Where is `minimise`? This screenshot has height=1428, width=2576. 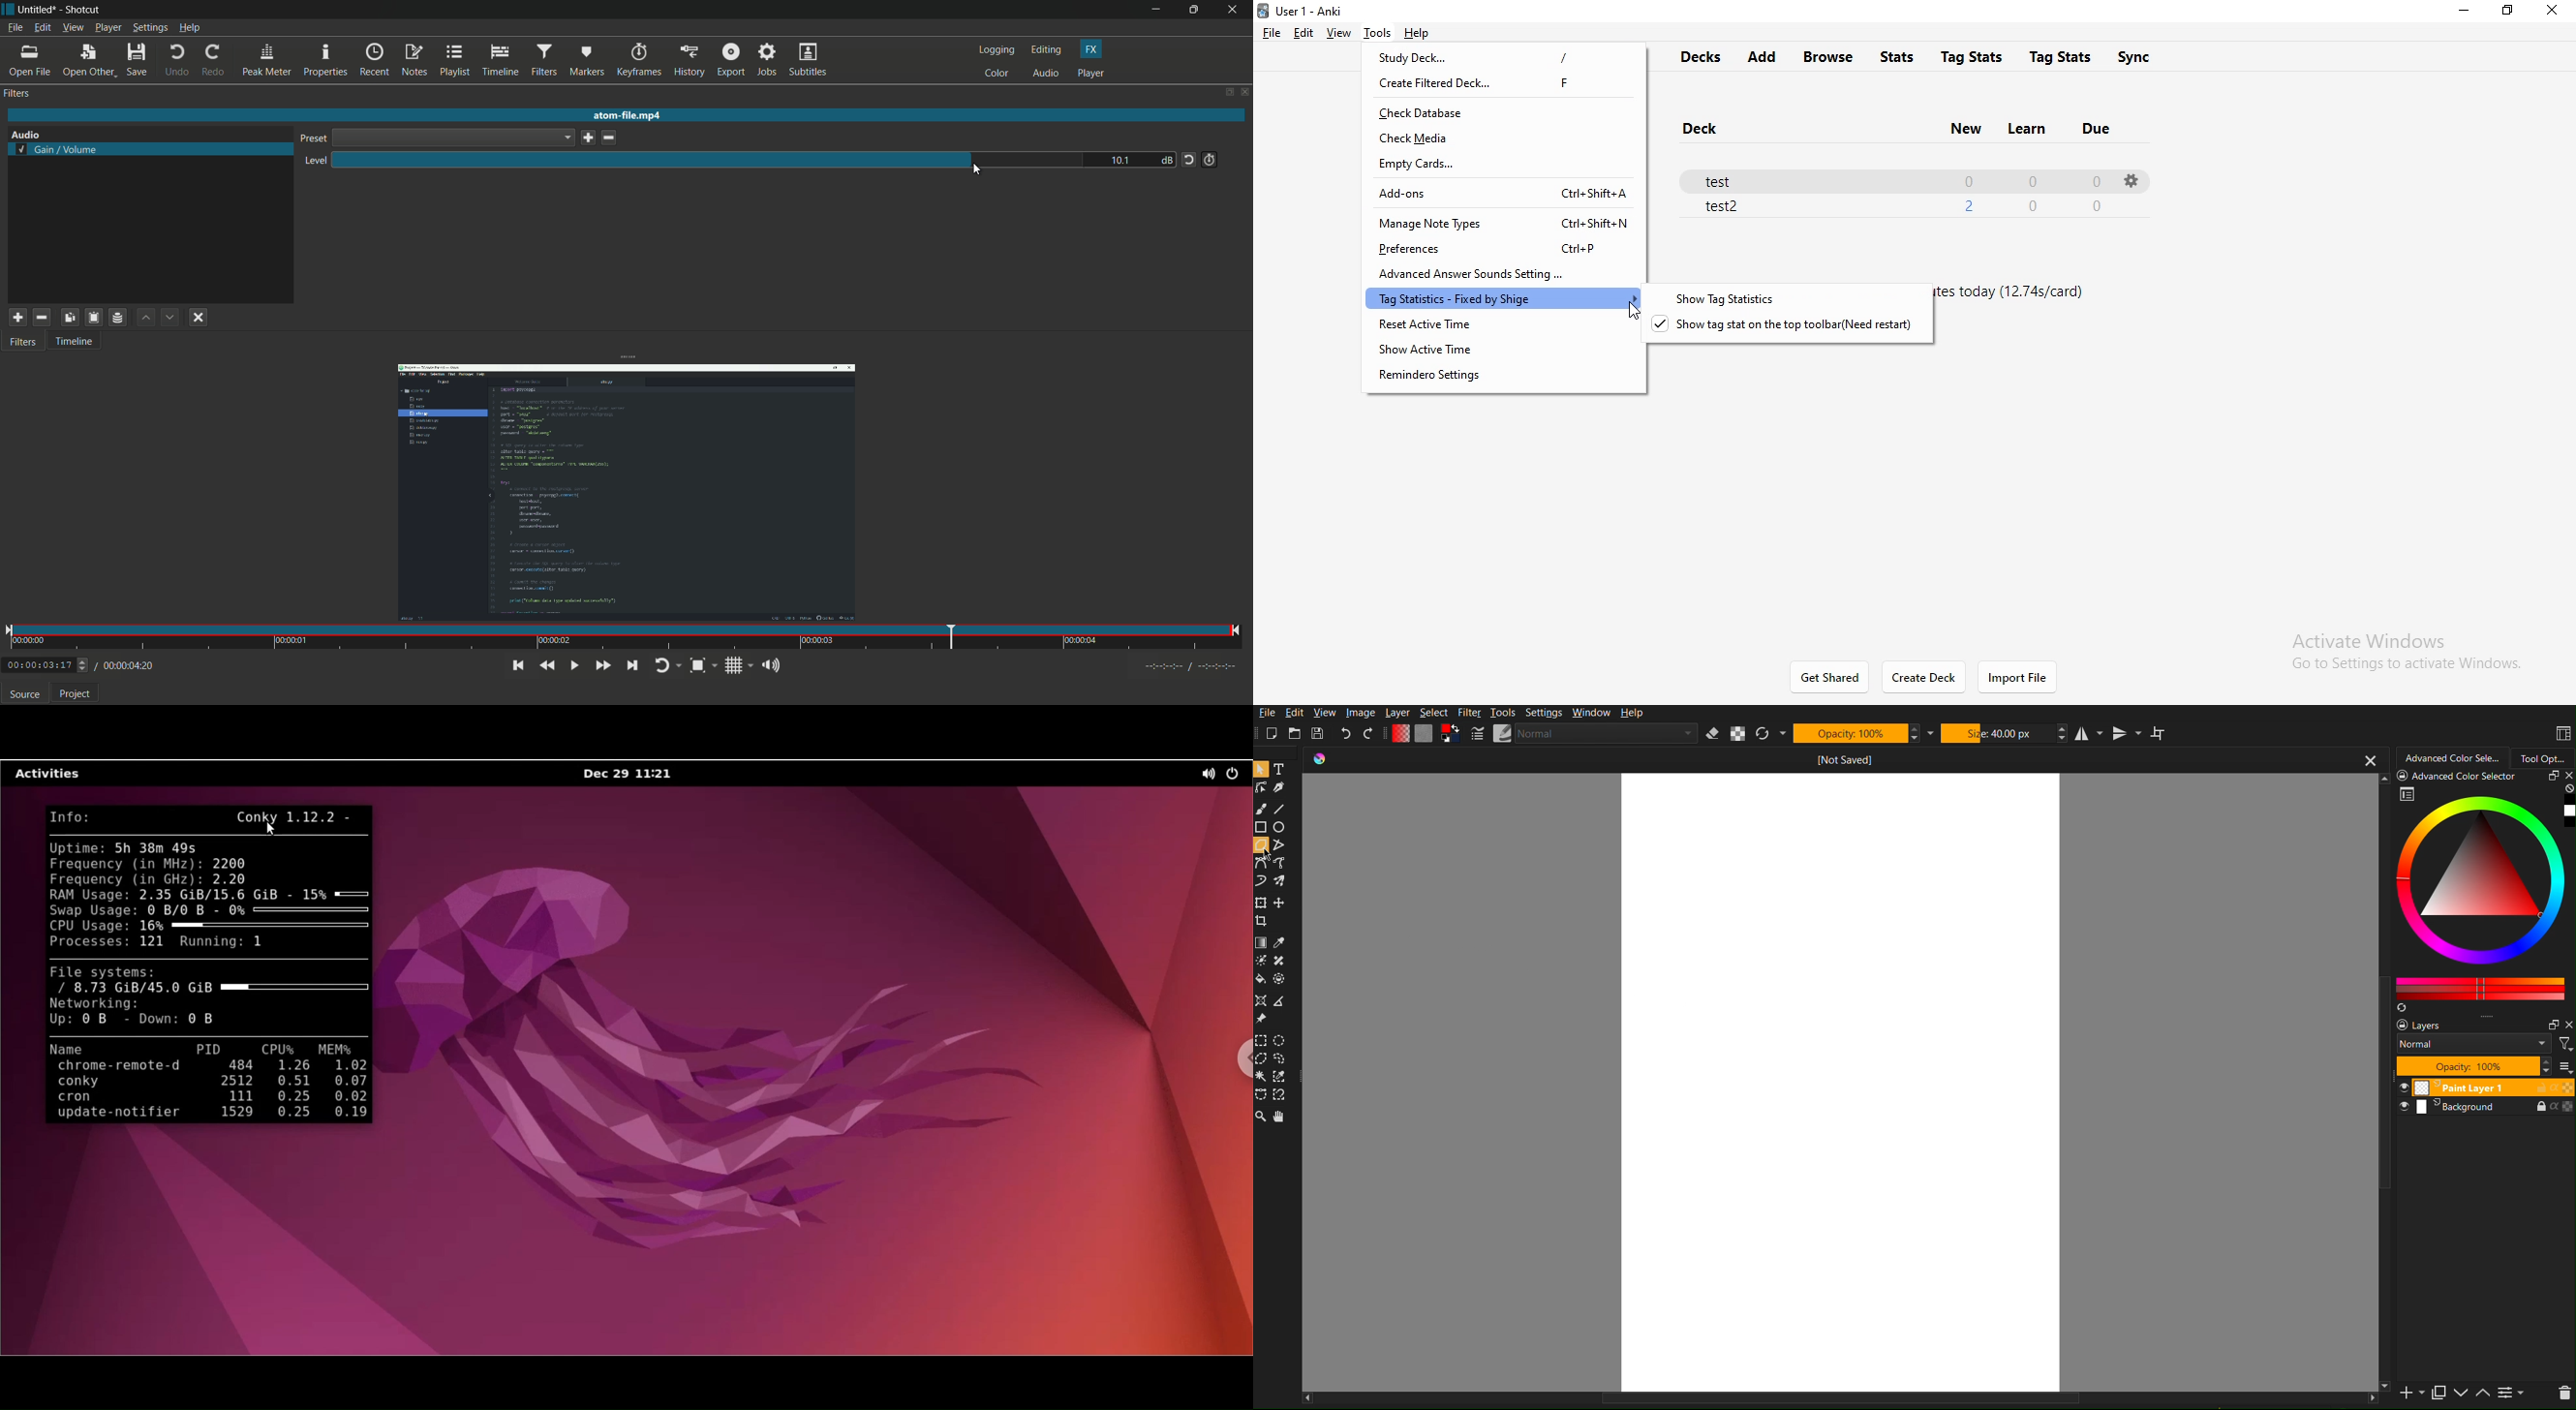 minimise is located at coordinates (2469, 13).